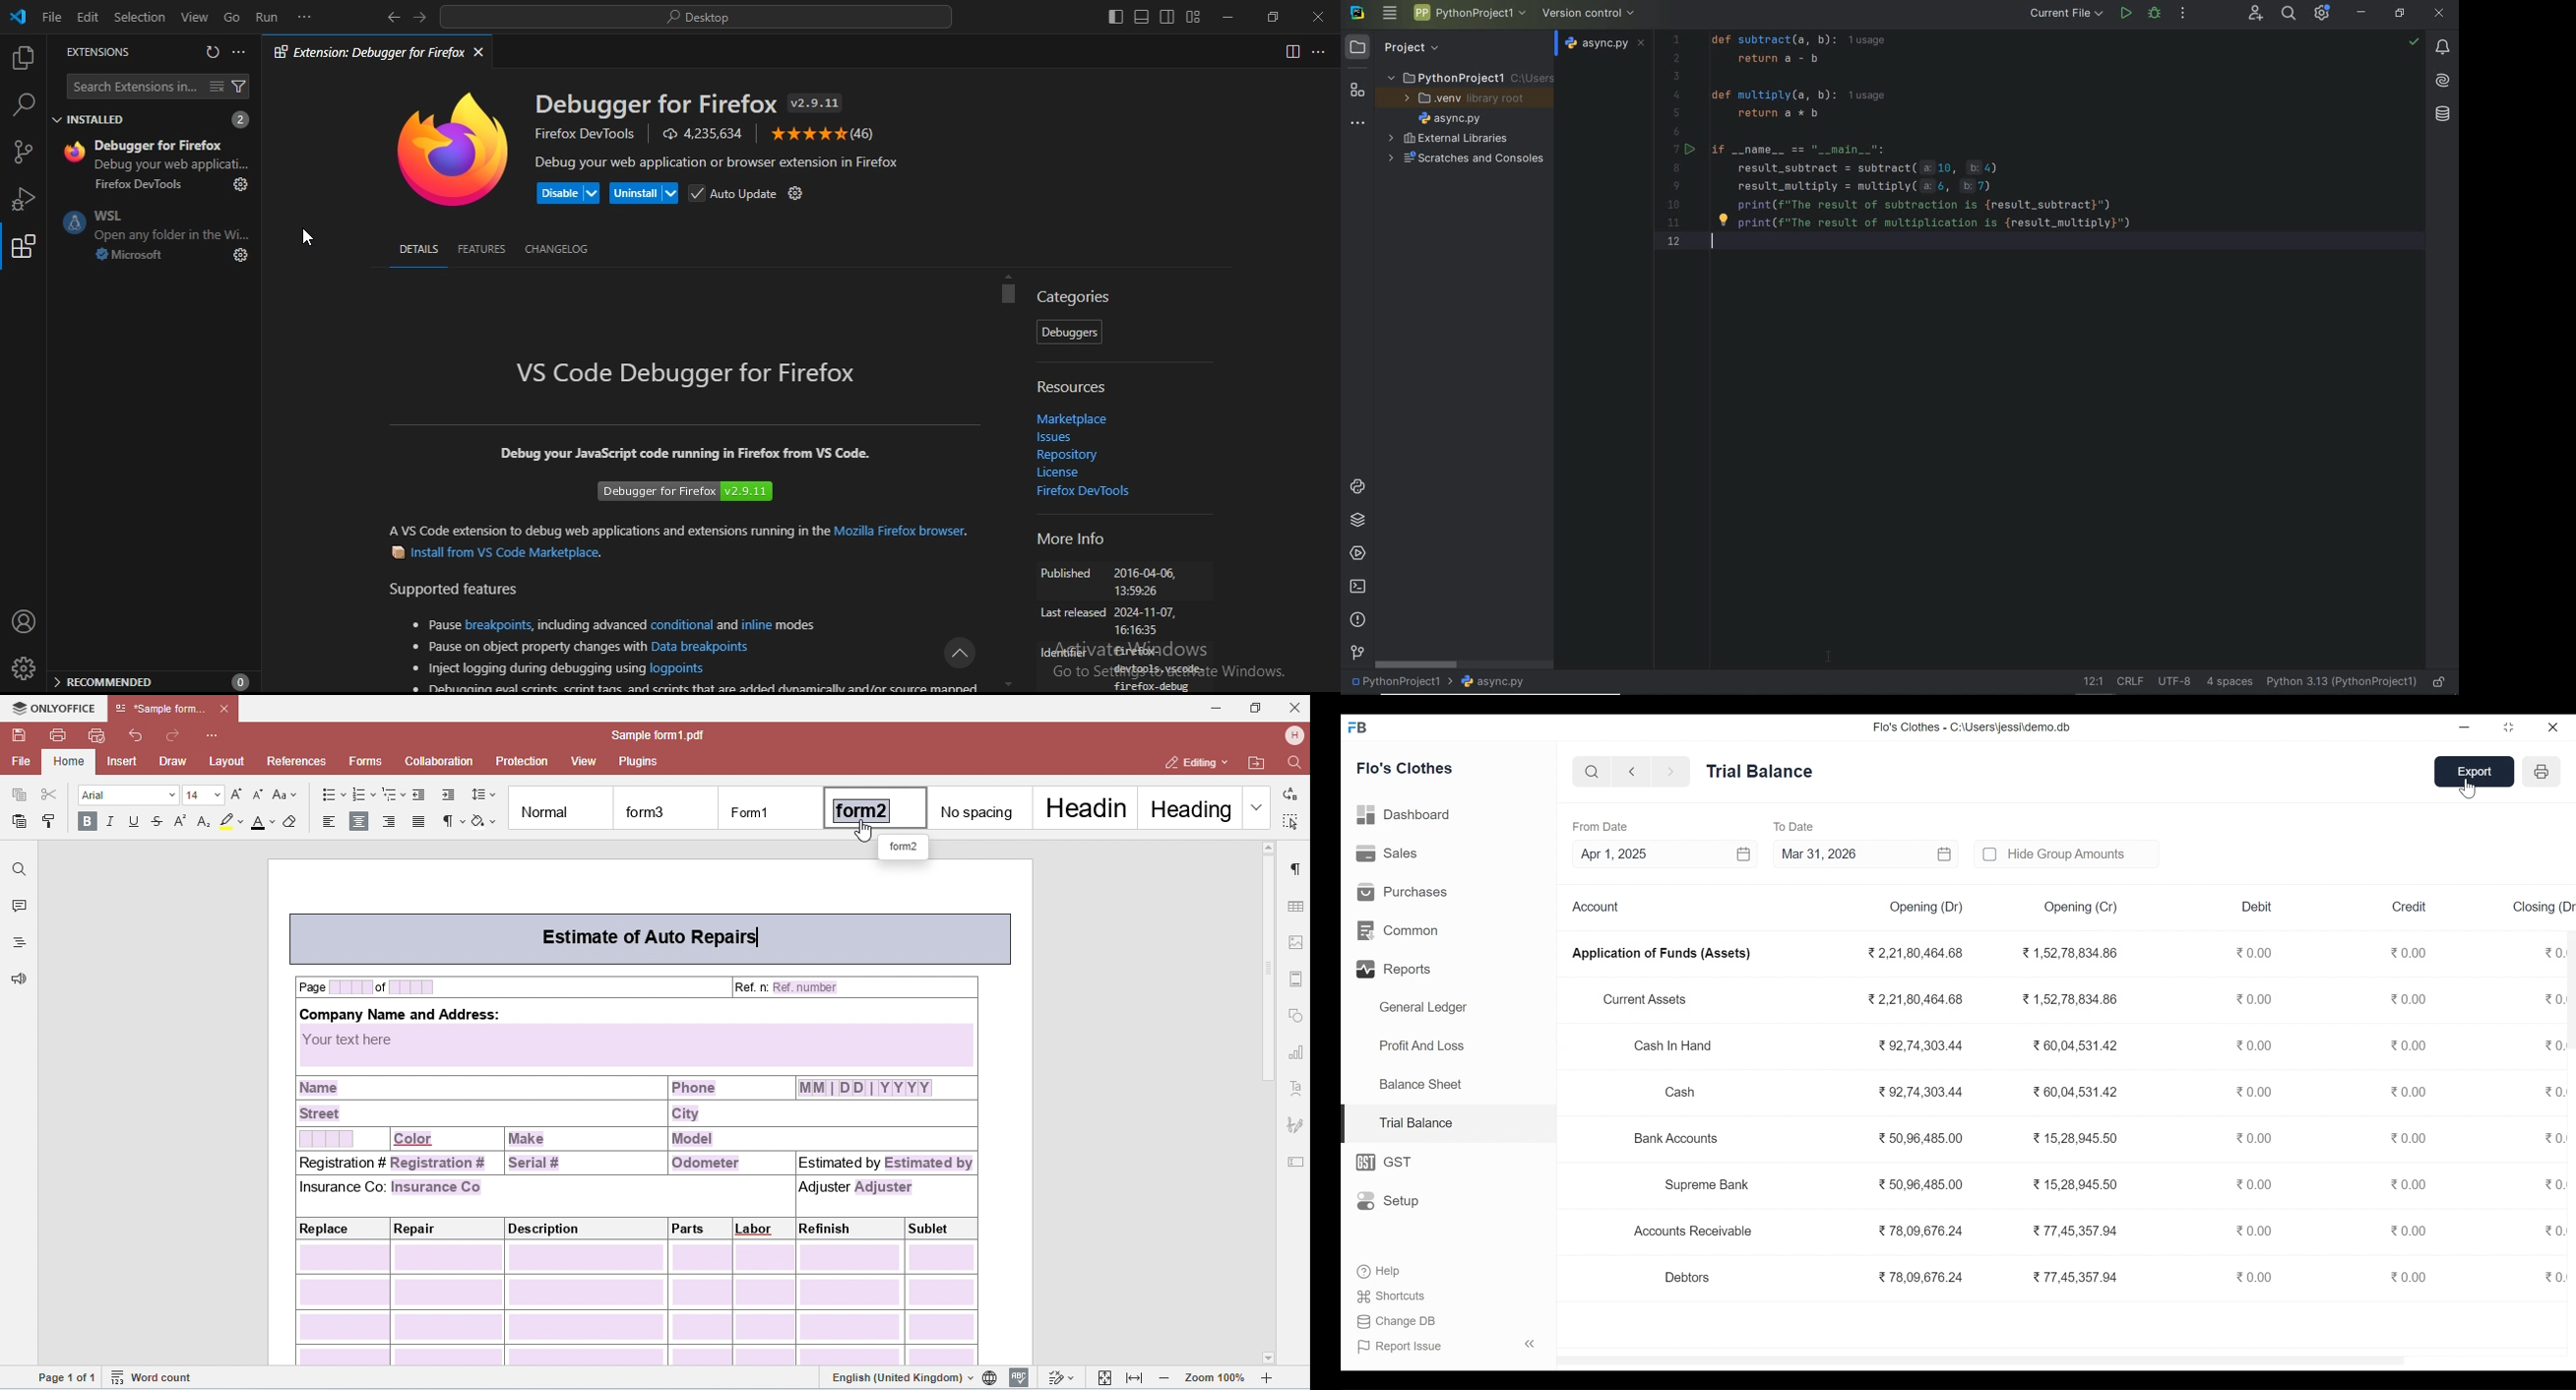  What do you see at coordinates (690, 373) in the screenshot?
I see `VS Code Debugger for Firefox` at bounding box center [690, 373].